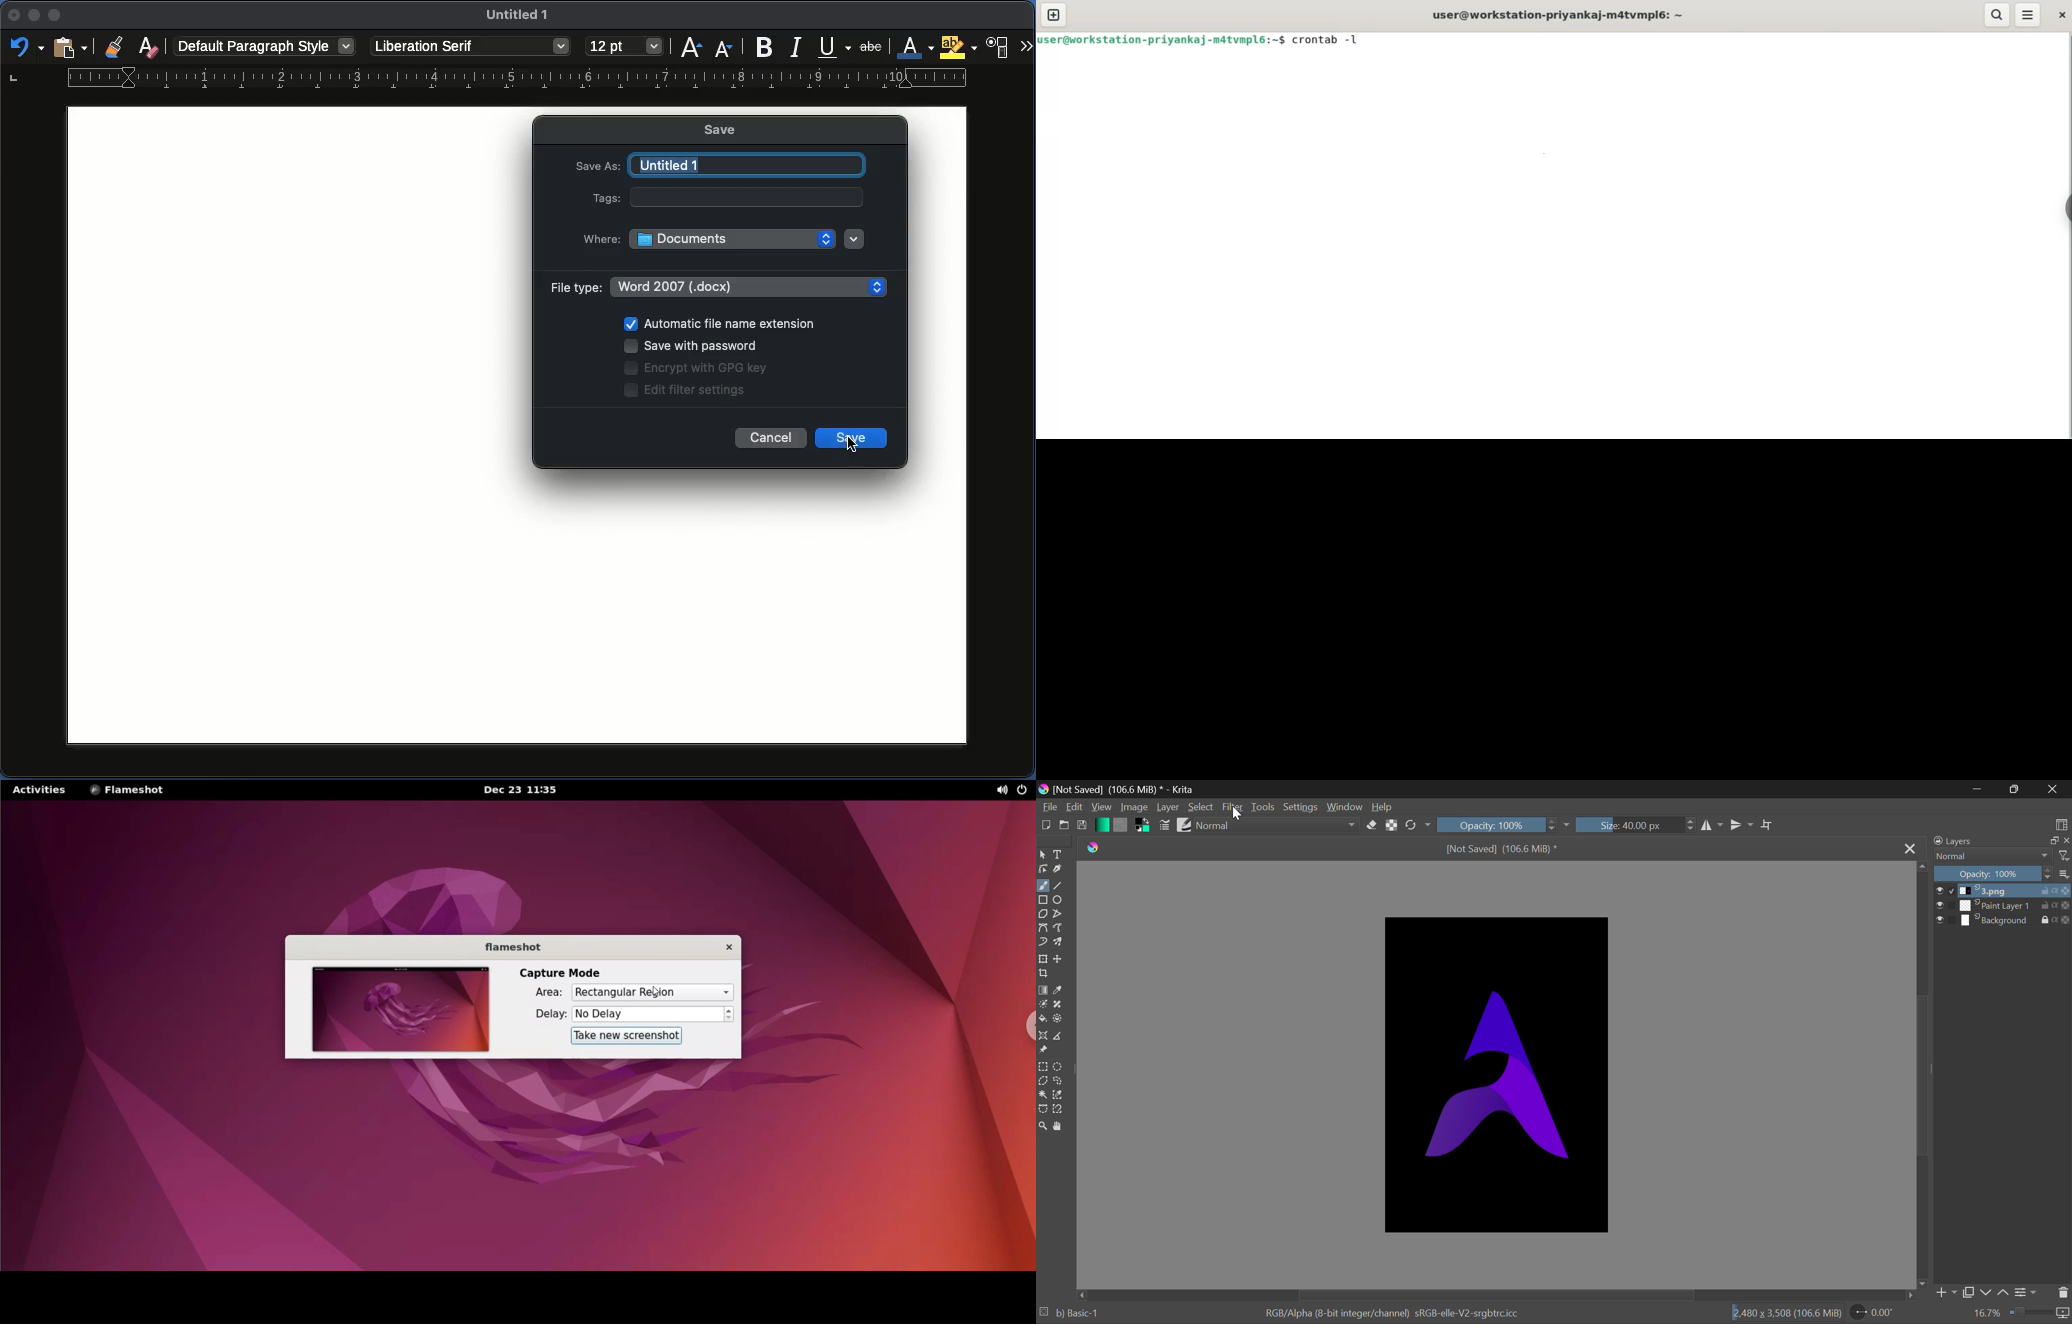 The width and height of the screenshot is (2072, 1344). Describe the element at coordinates (746, 197) in the screenshot. I see `Tags field` at that location.